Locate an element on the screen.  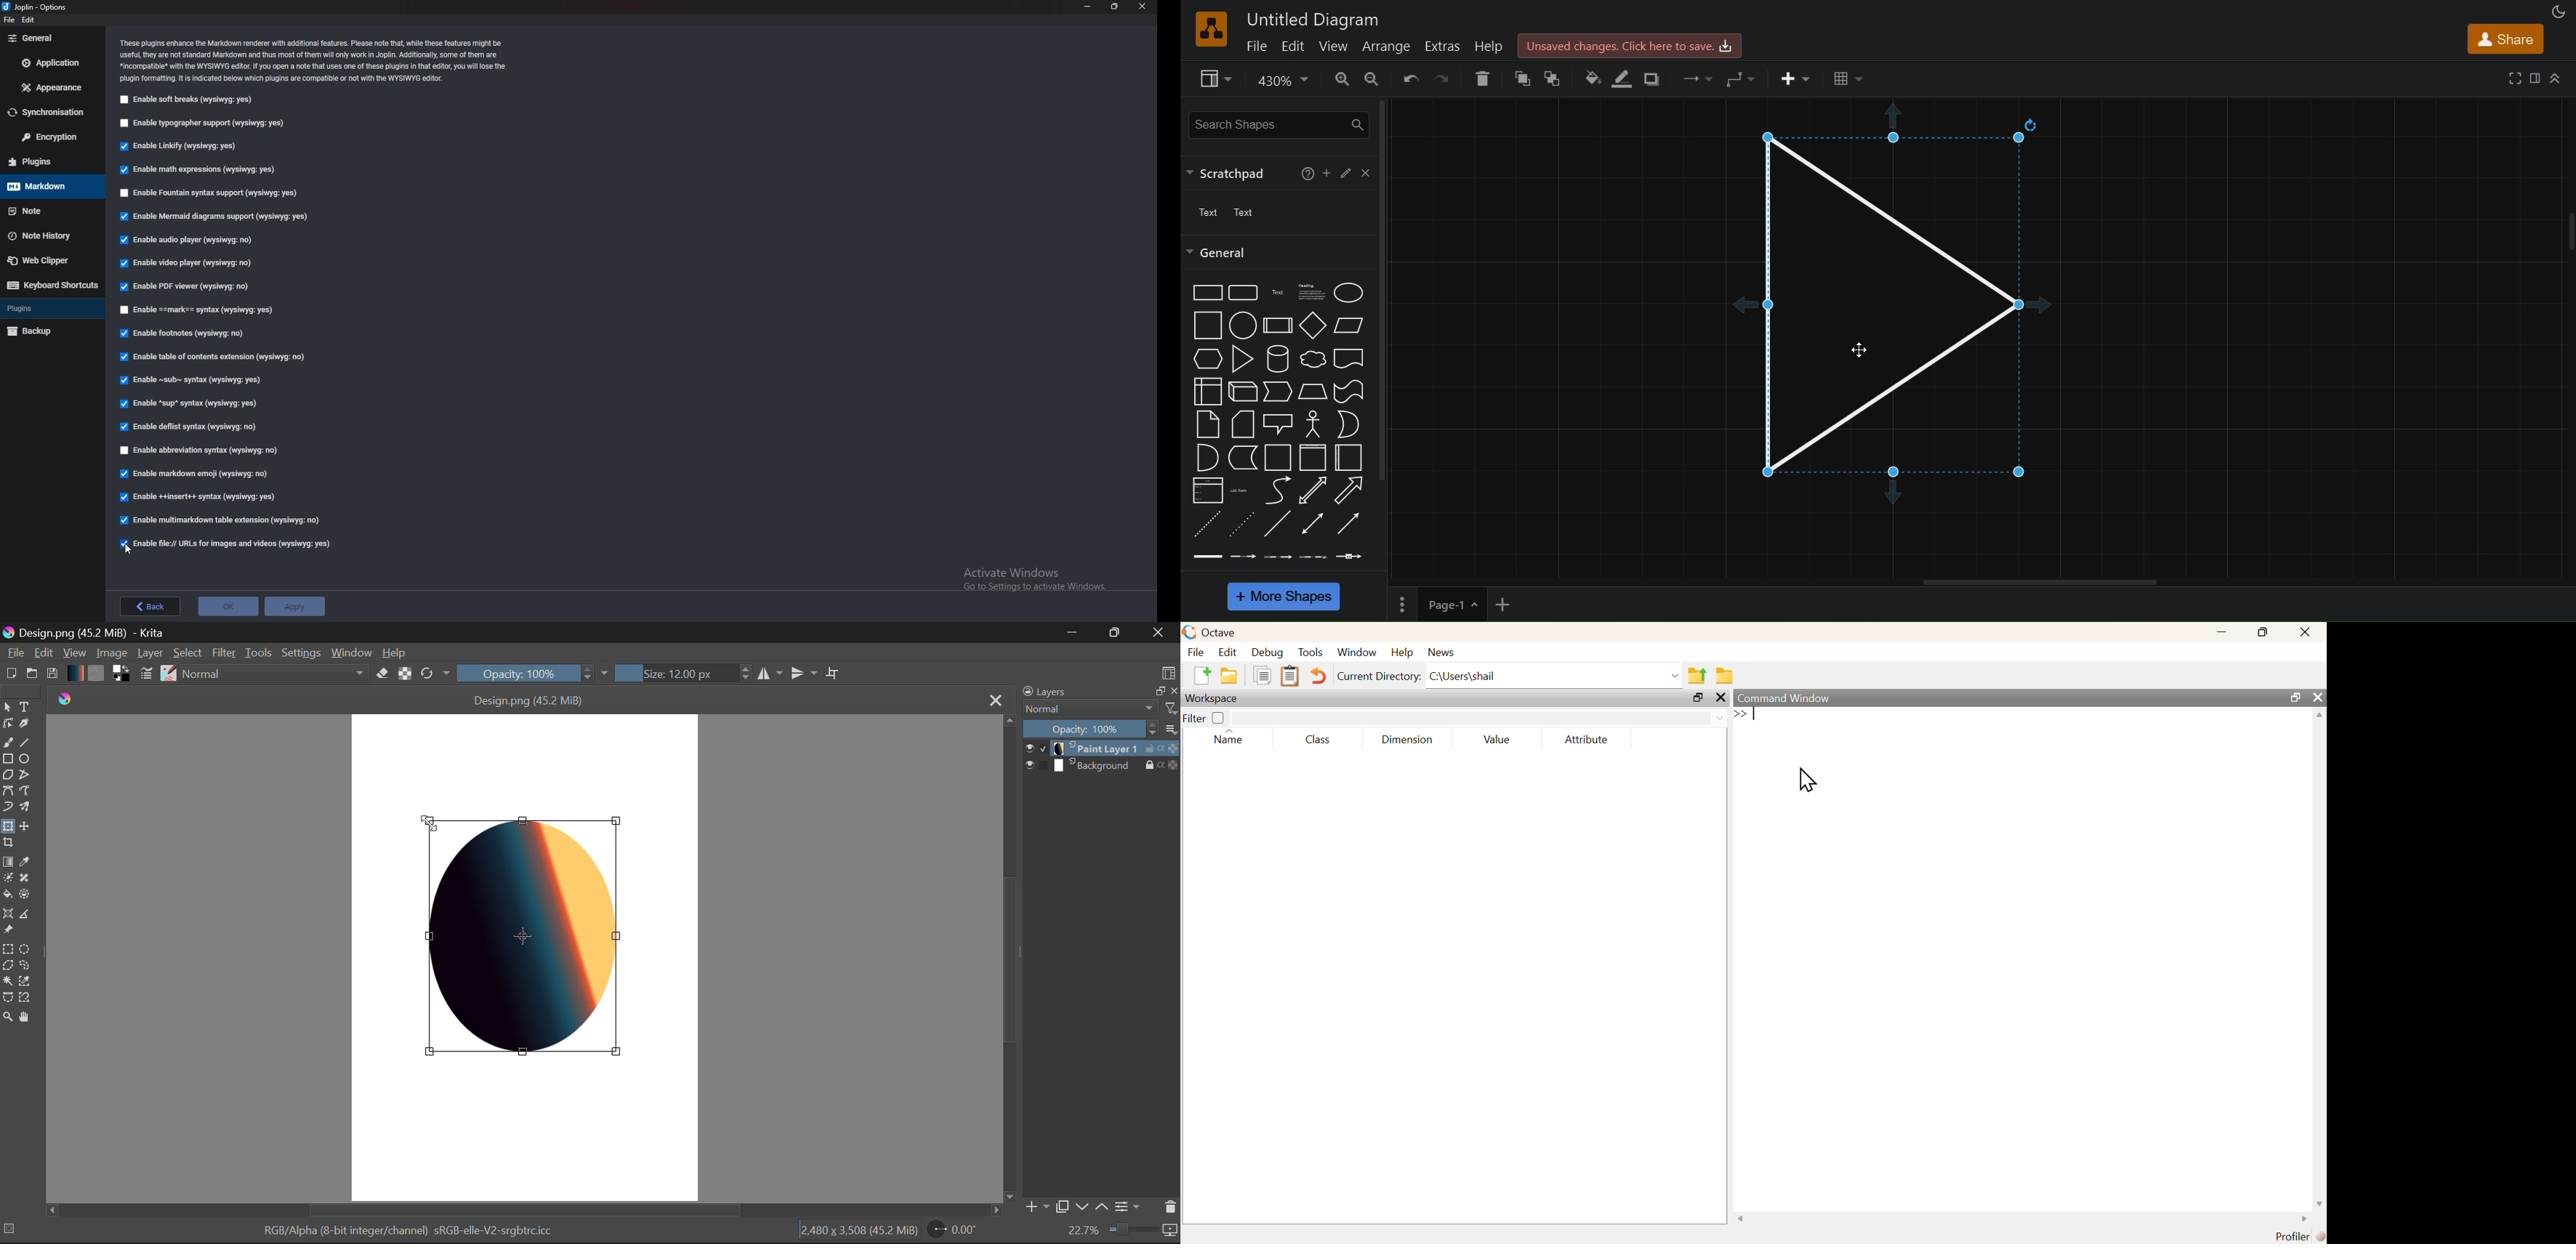
Enable math expressions is located at coordinates (205, 171).